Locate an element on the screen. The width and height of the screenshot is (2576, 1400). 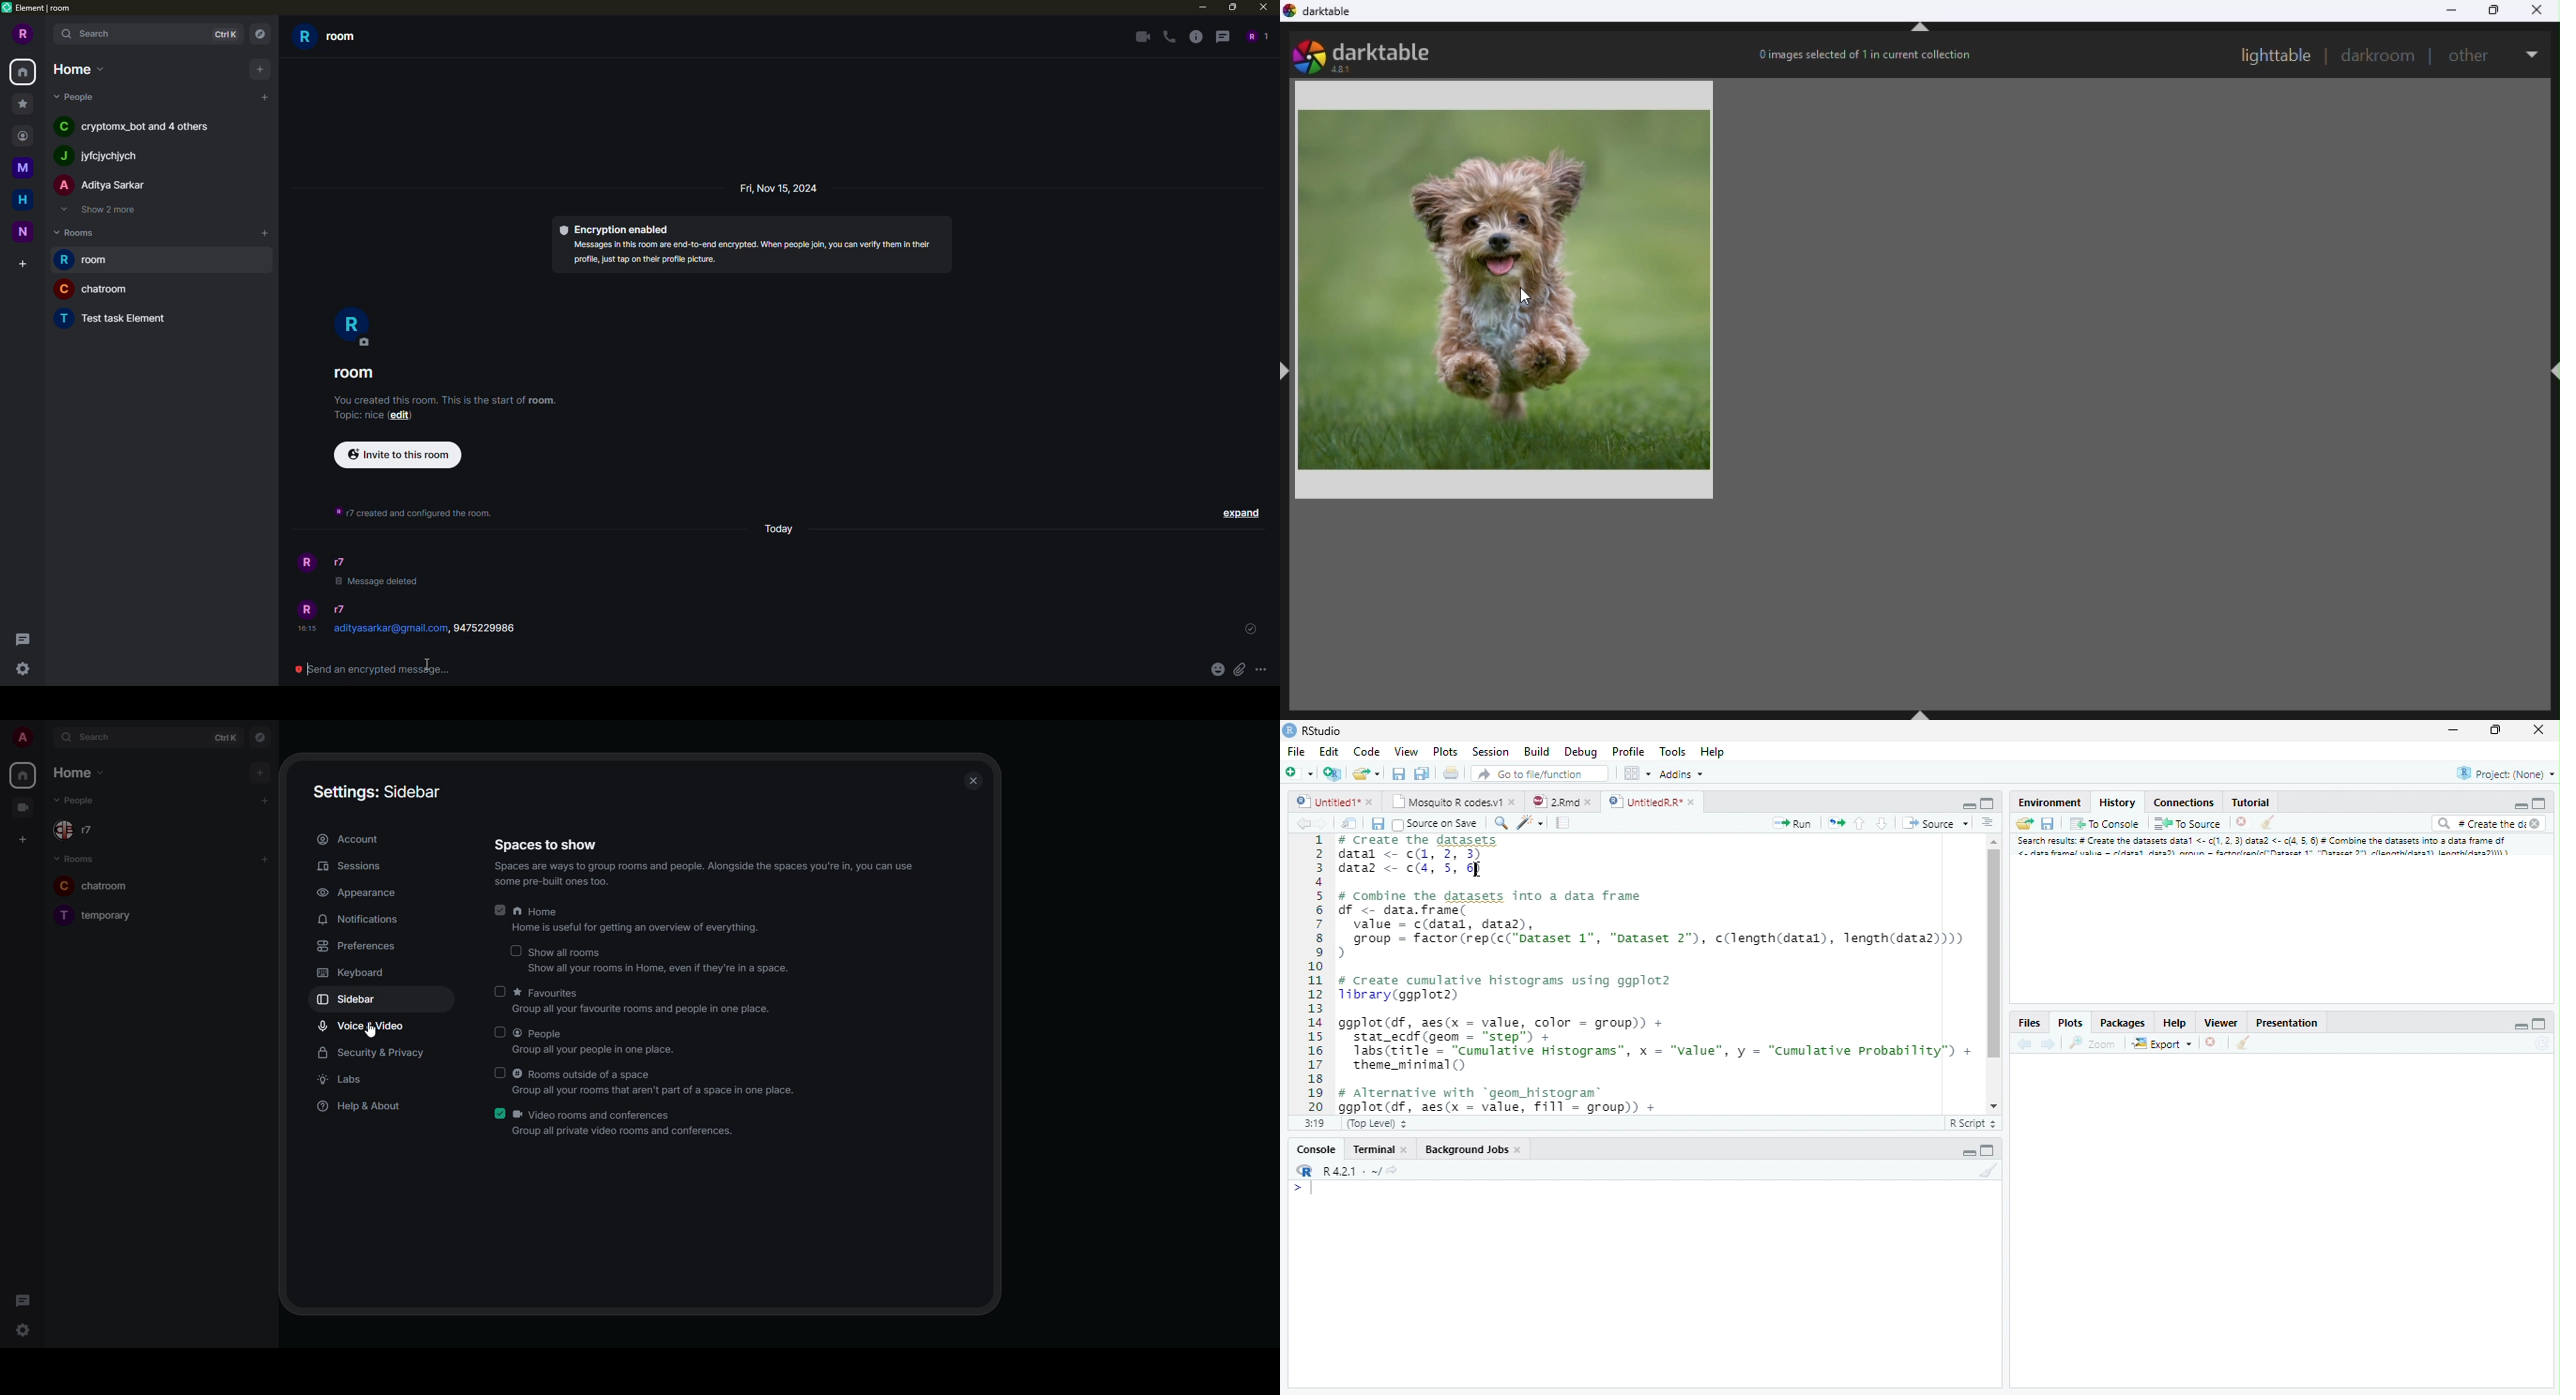
show all rooms is located at coordinates (659, 951).